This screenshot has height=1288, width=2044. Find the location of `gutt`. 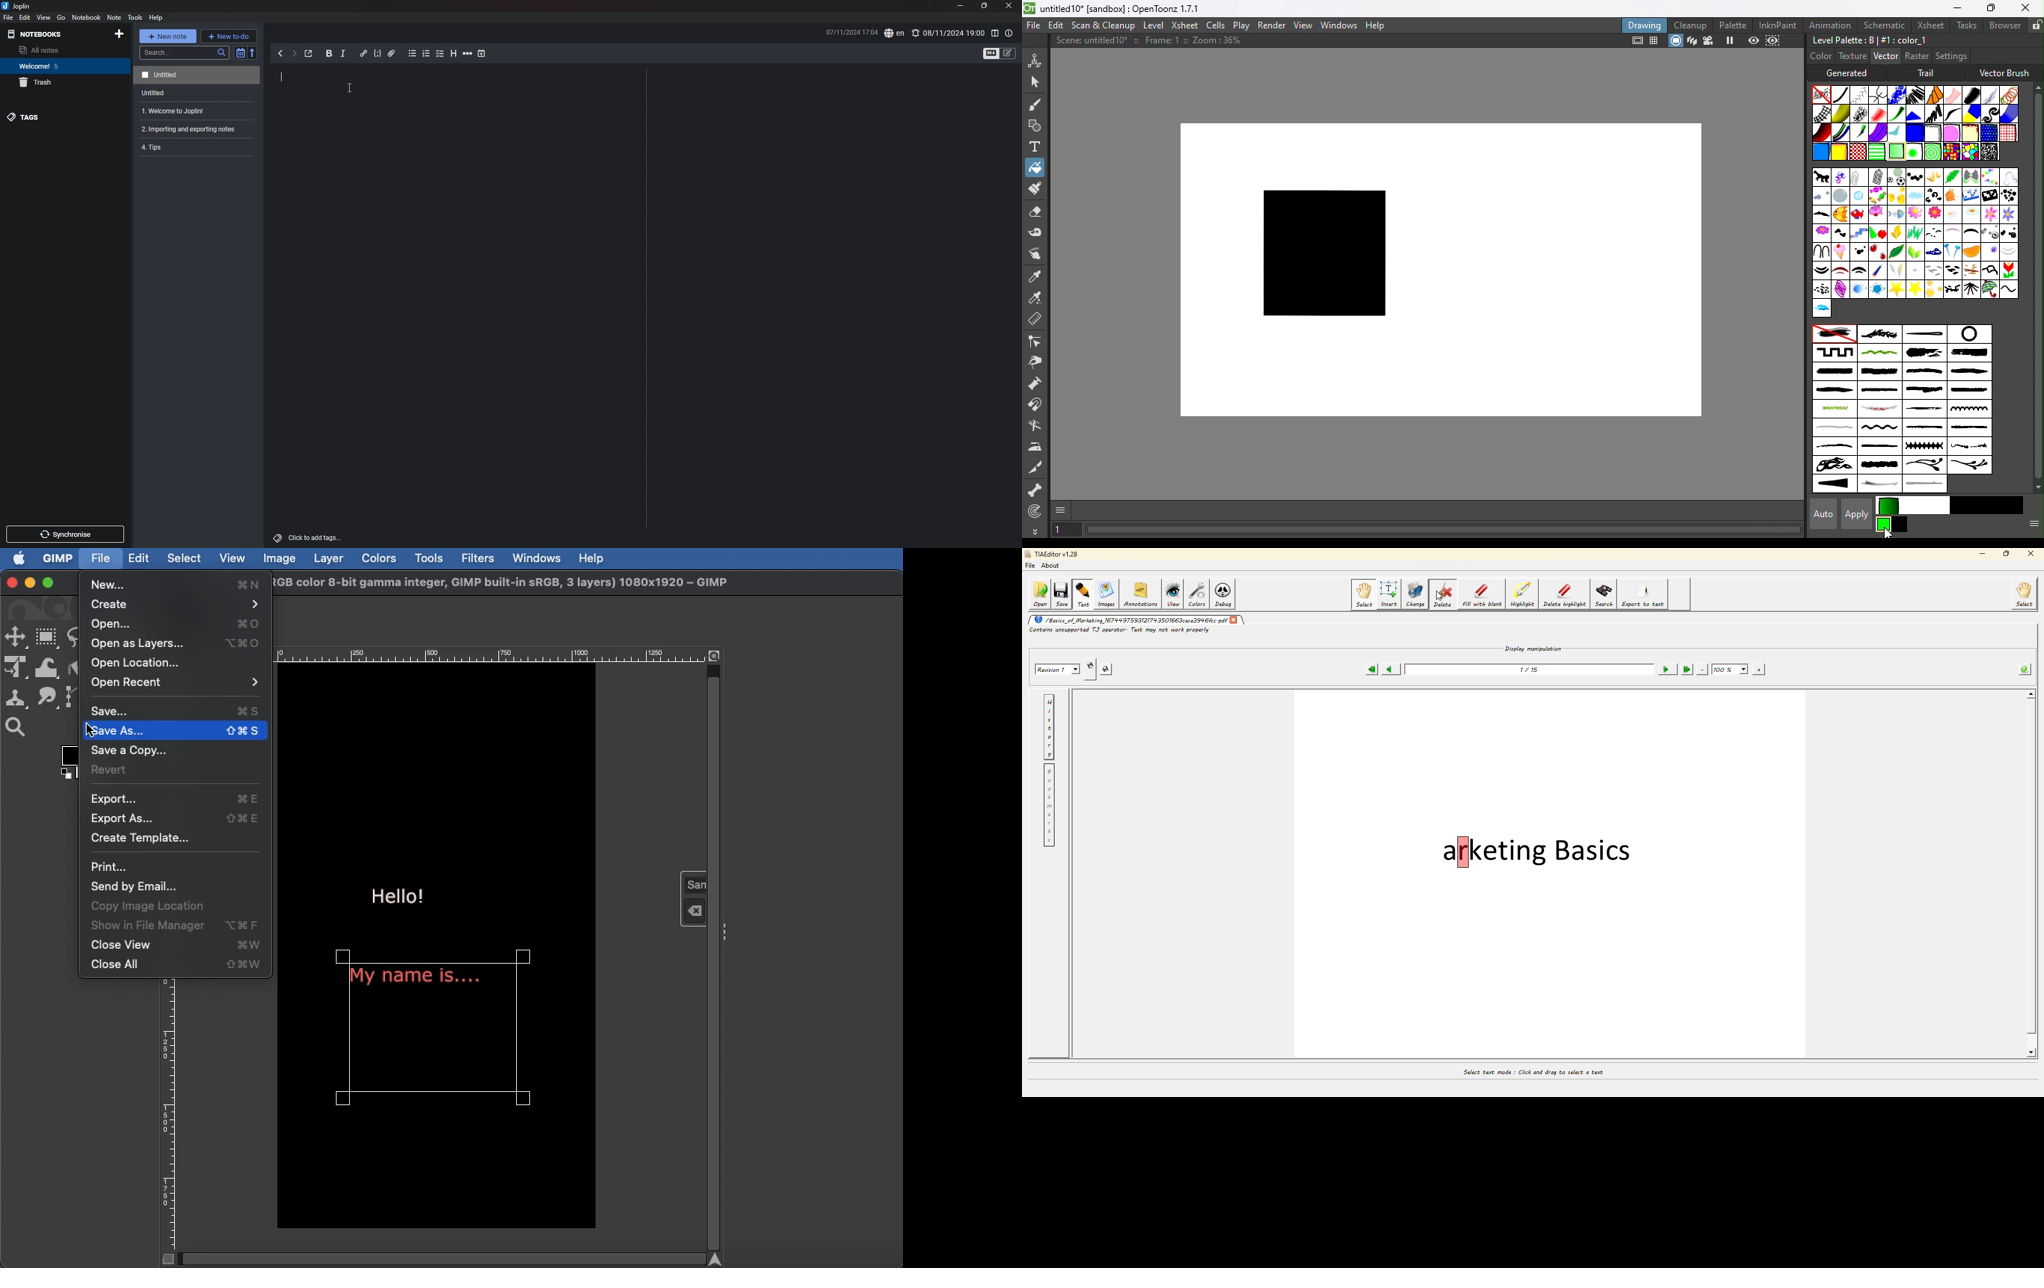

gutt is located at coordinates (1933, 233).